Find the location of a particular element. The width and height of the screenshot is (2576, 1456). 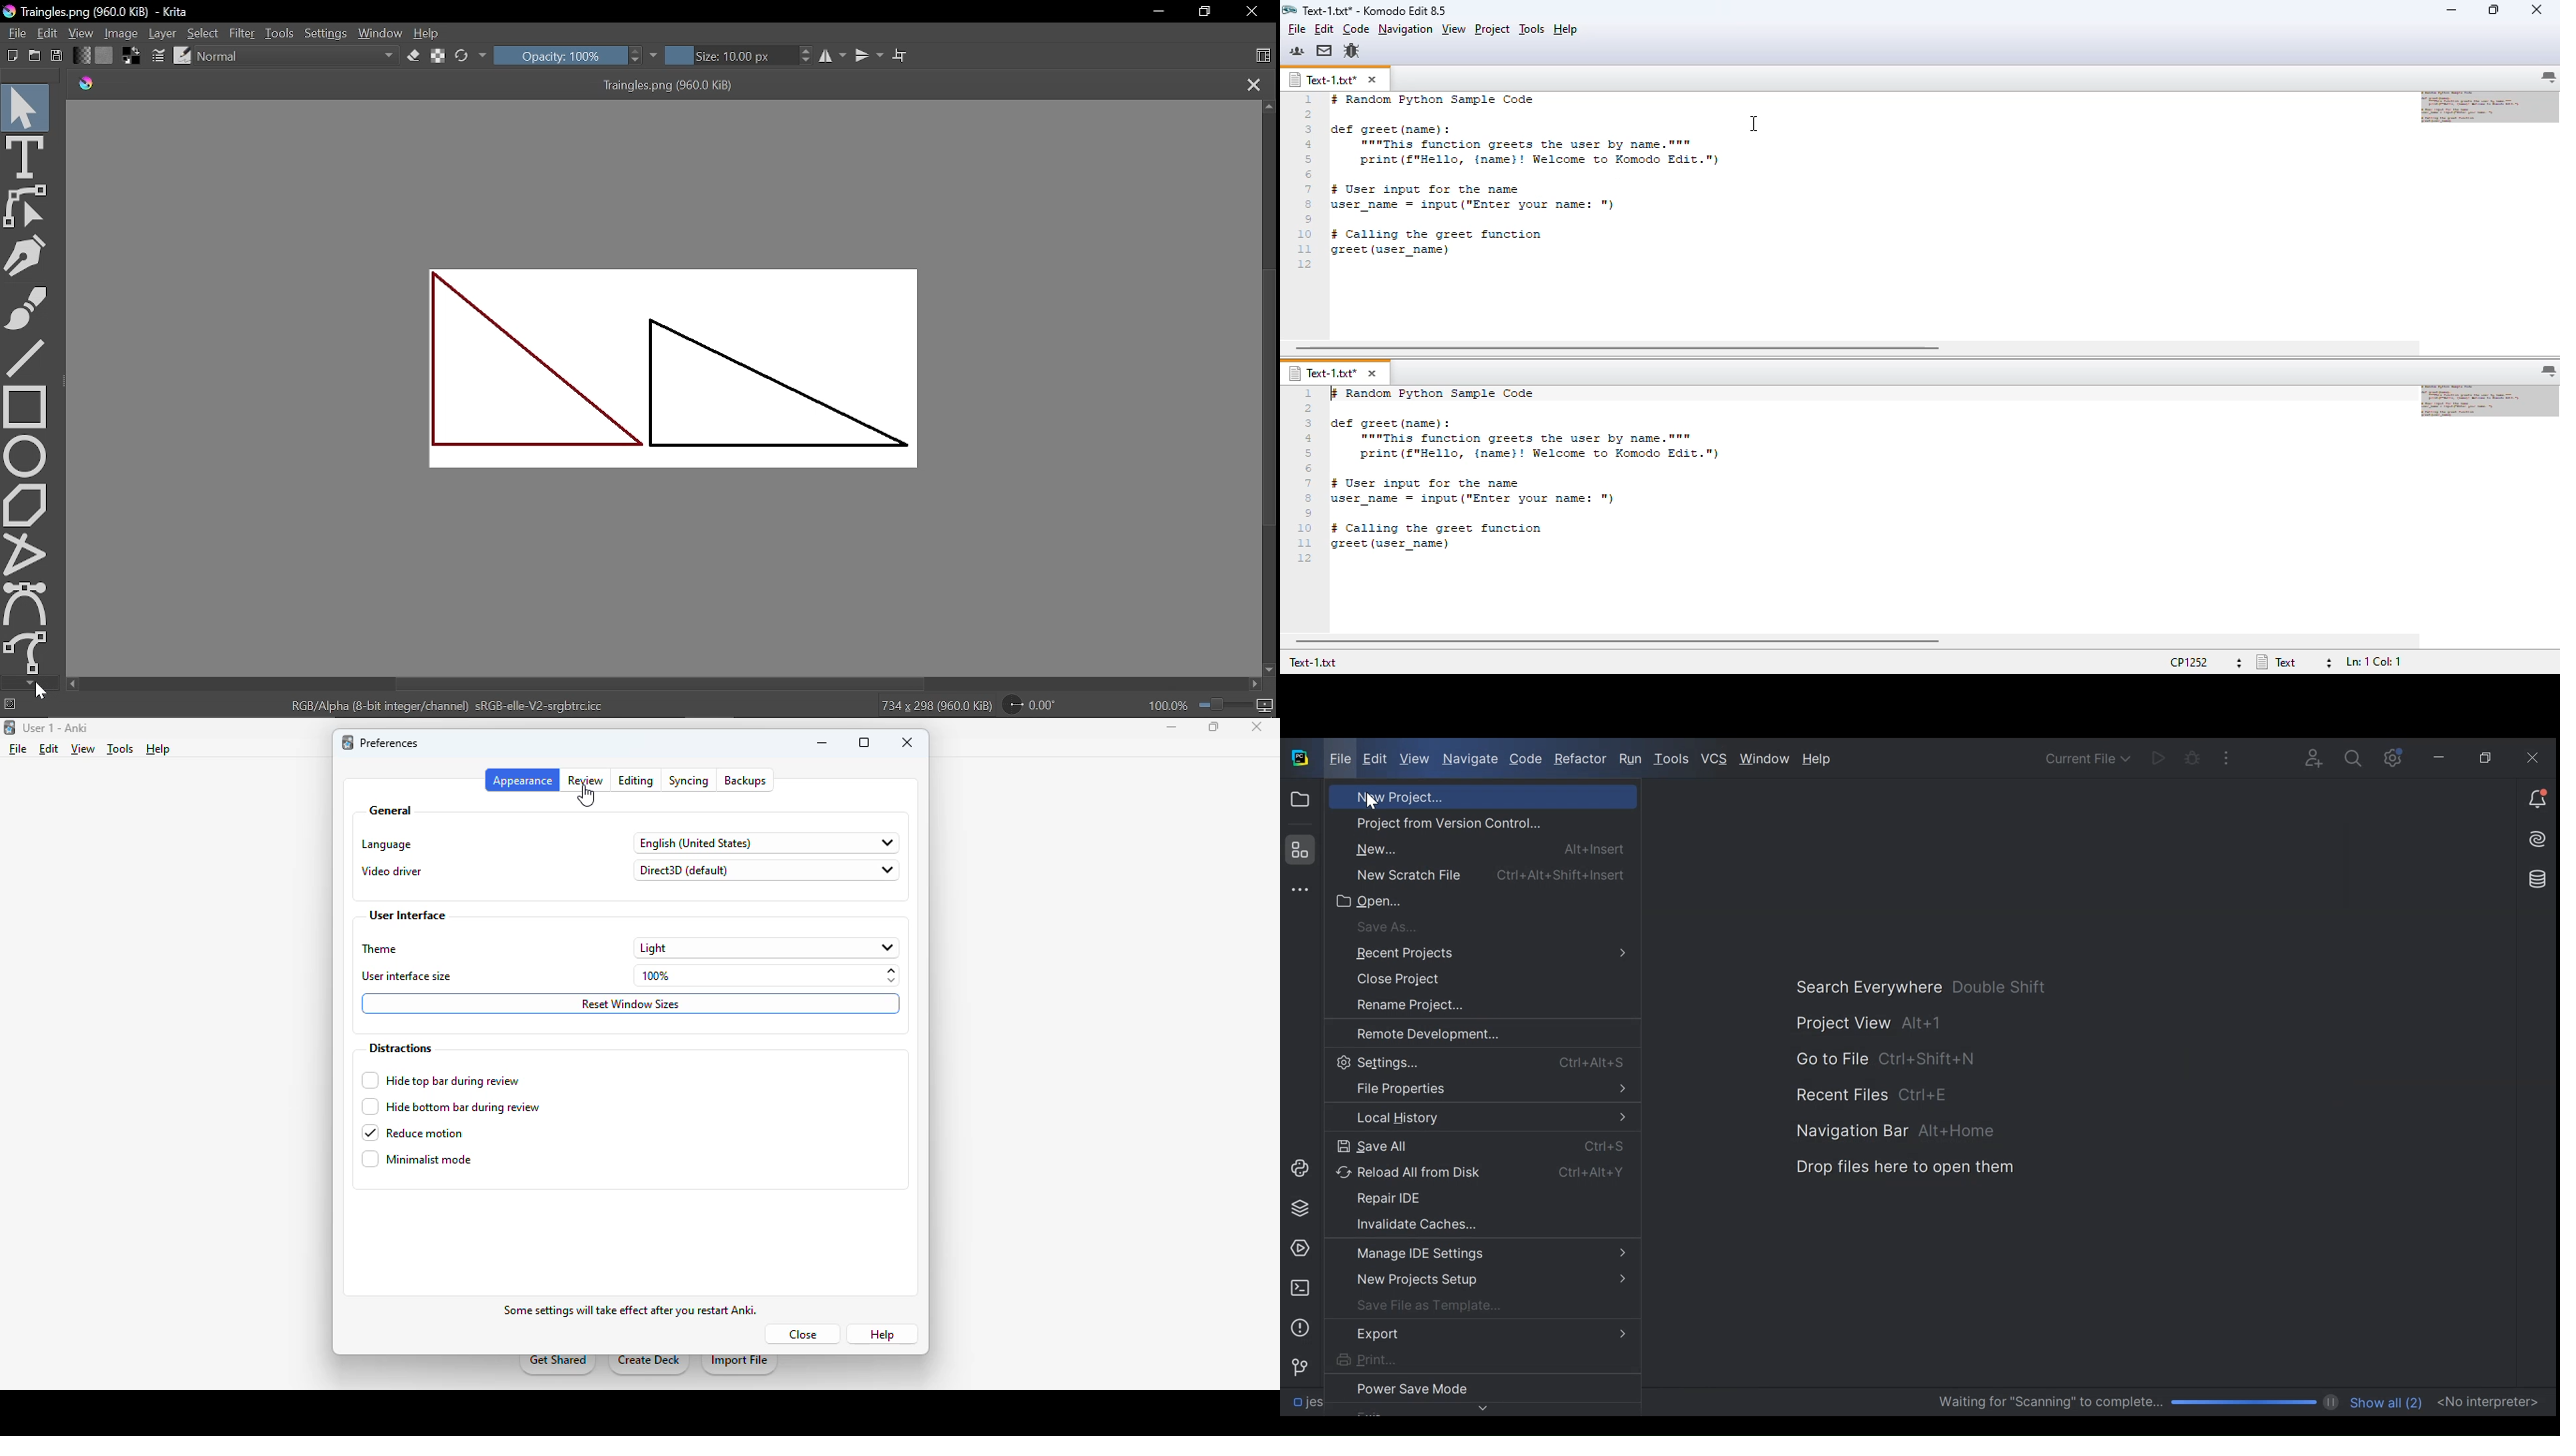

Current File is located at coordinates (2088, 757).